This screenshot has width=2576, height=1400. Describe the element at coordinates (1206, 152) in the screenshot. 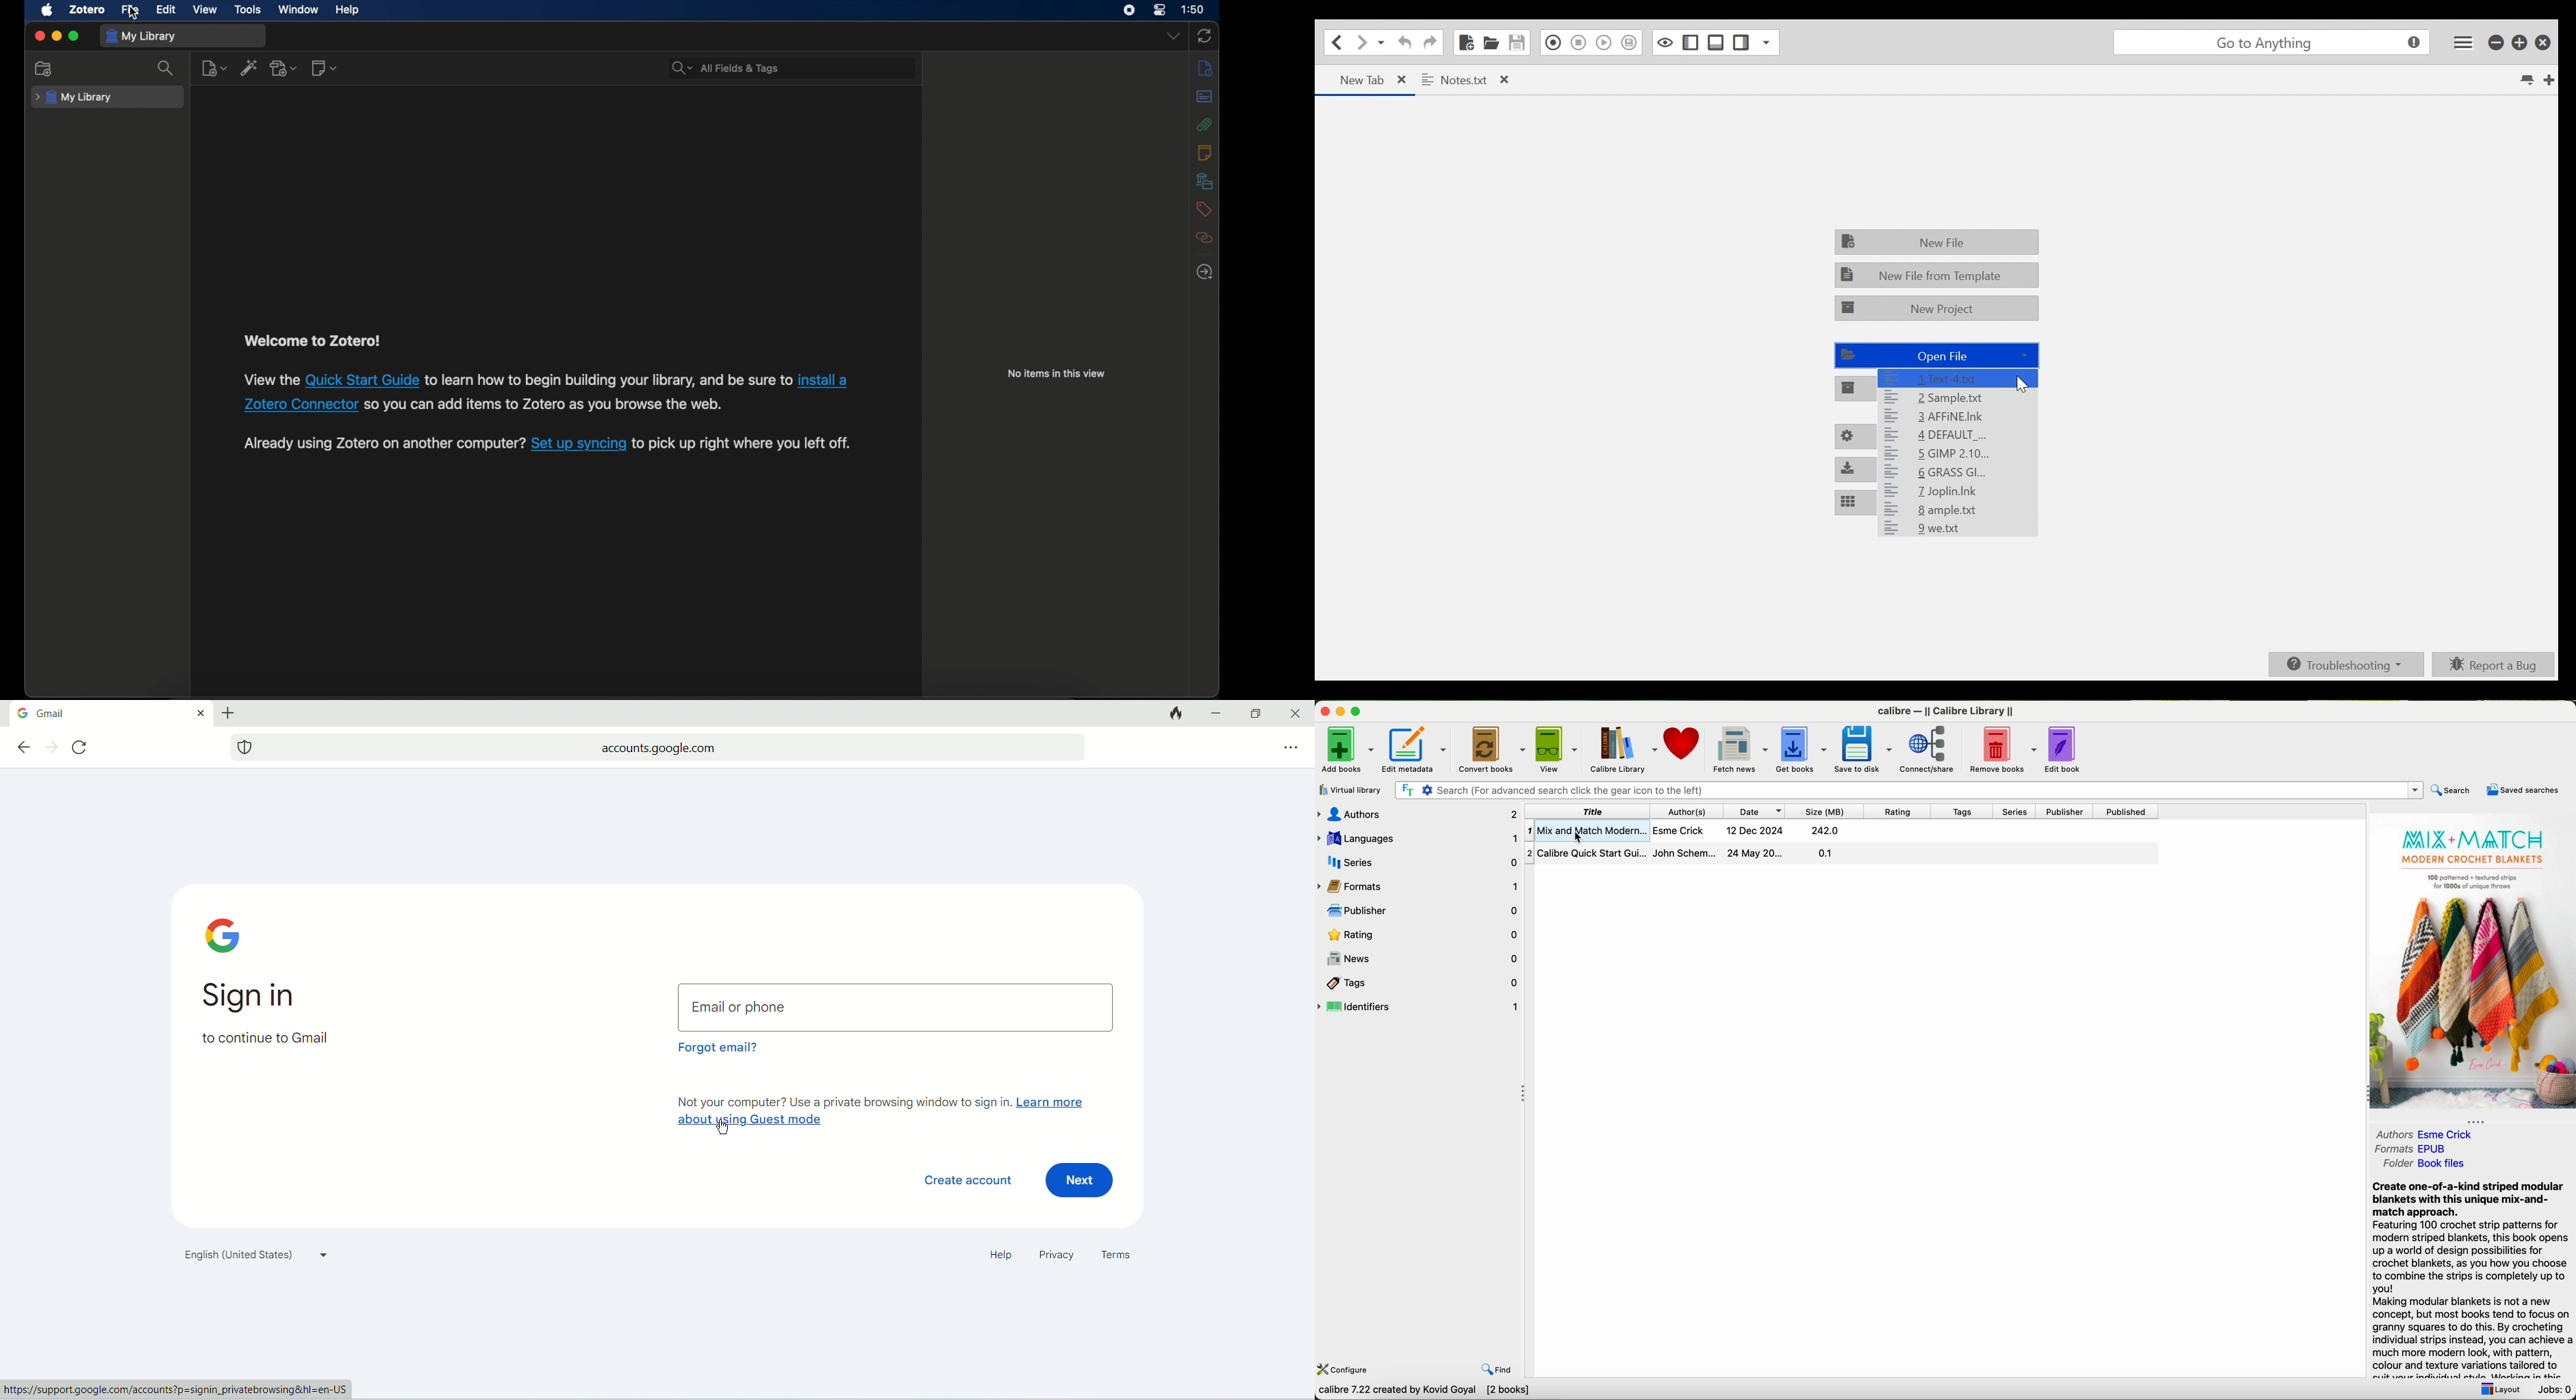

I see `notes` at that location.